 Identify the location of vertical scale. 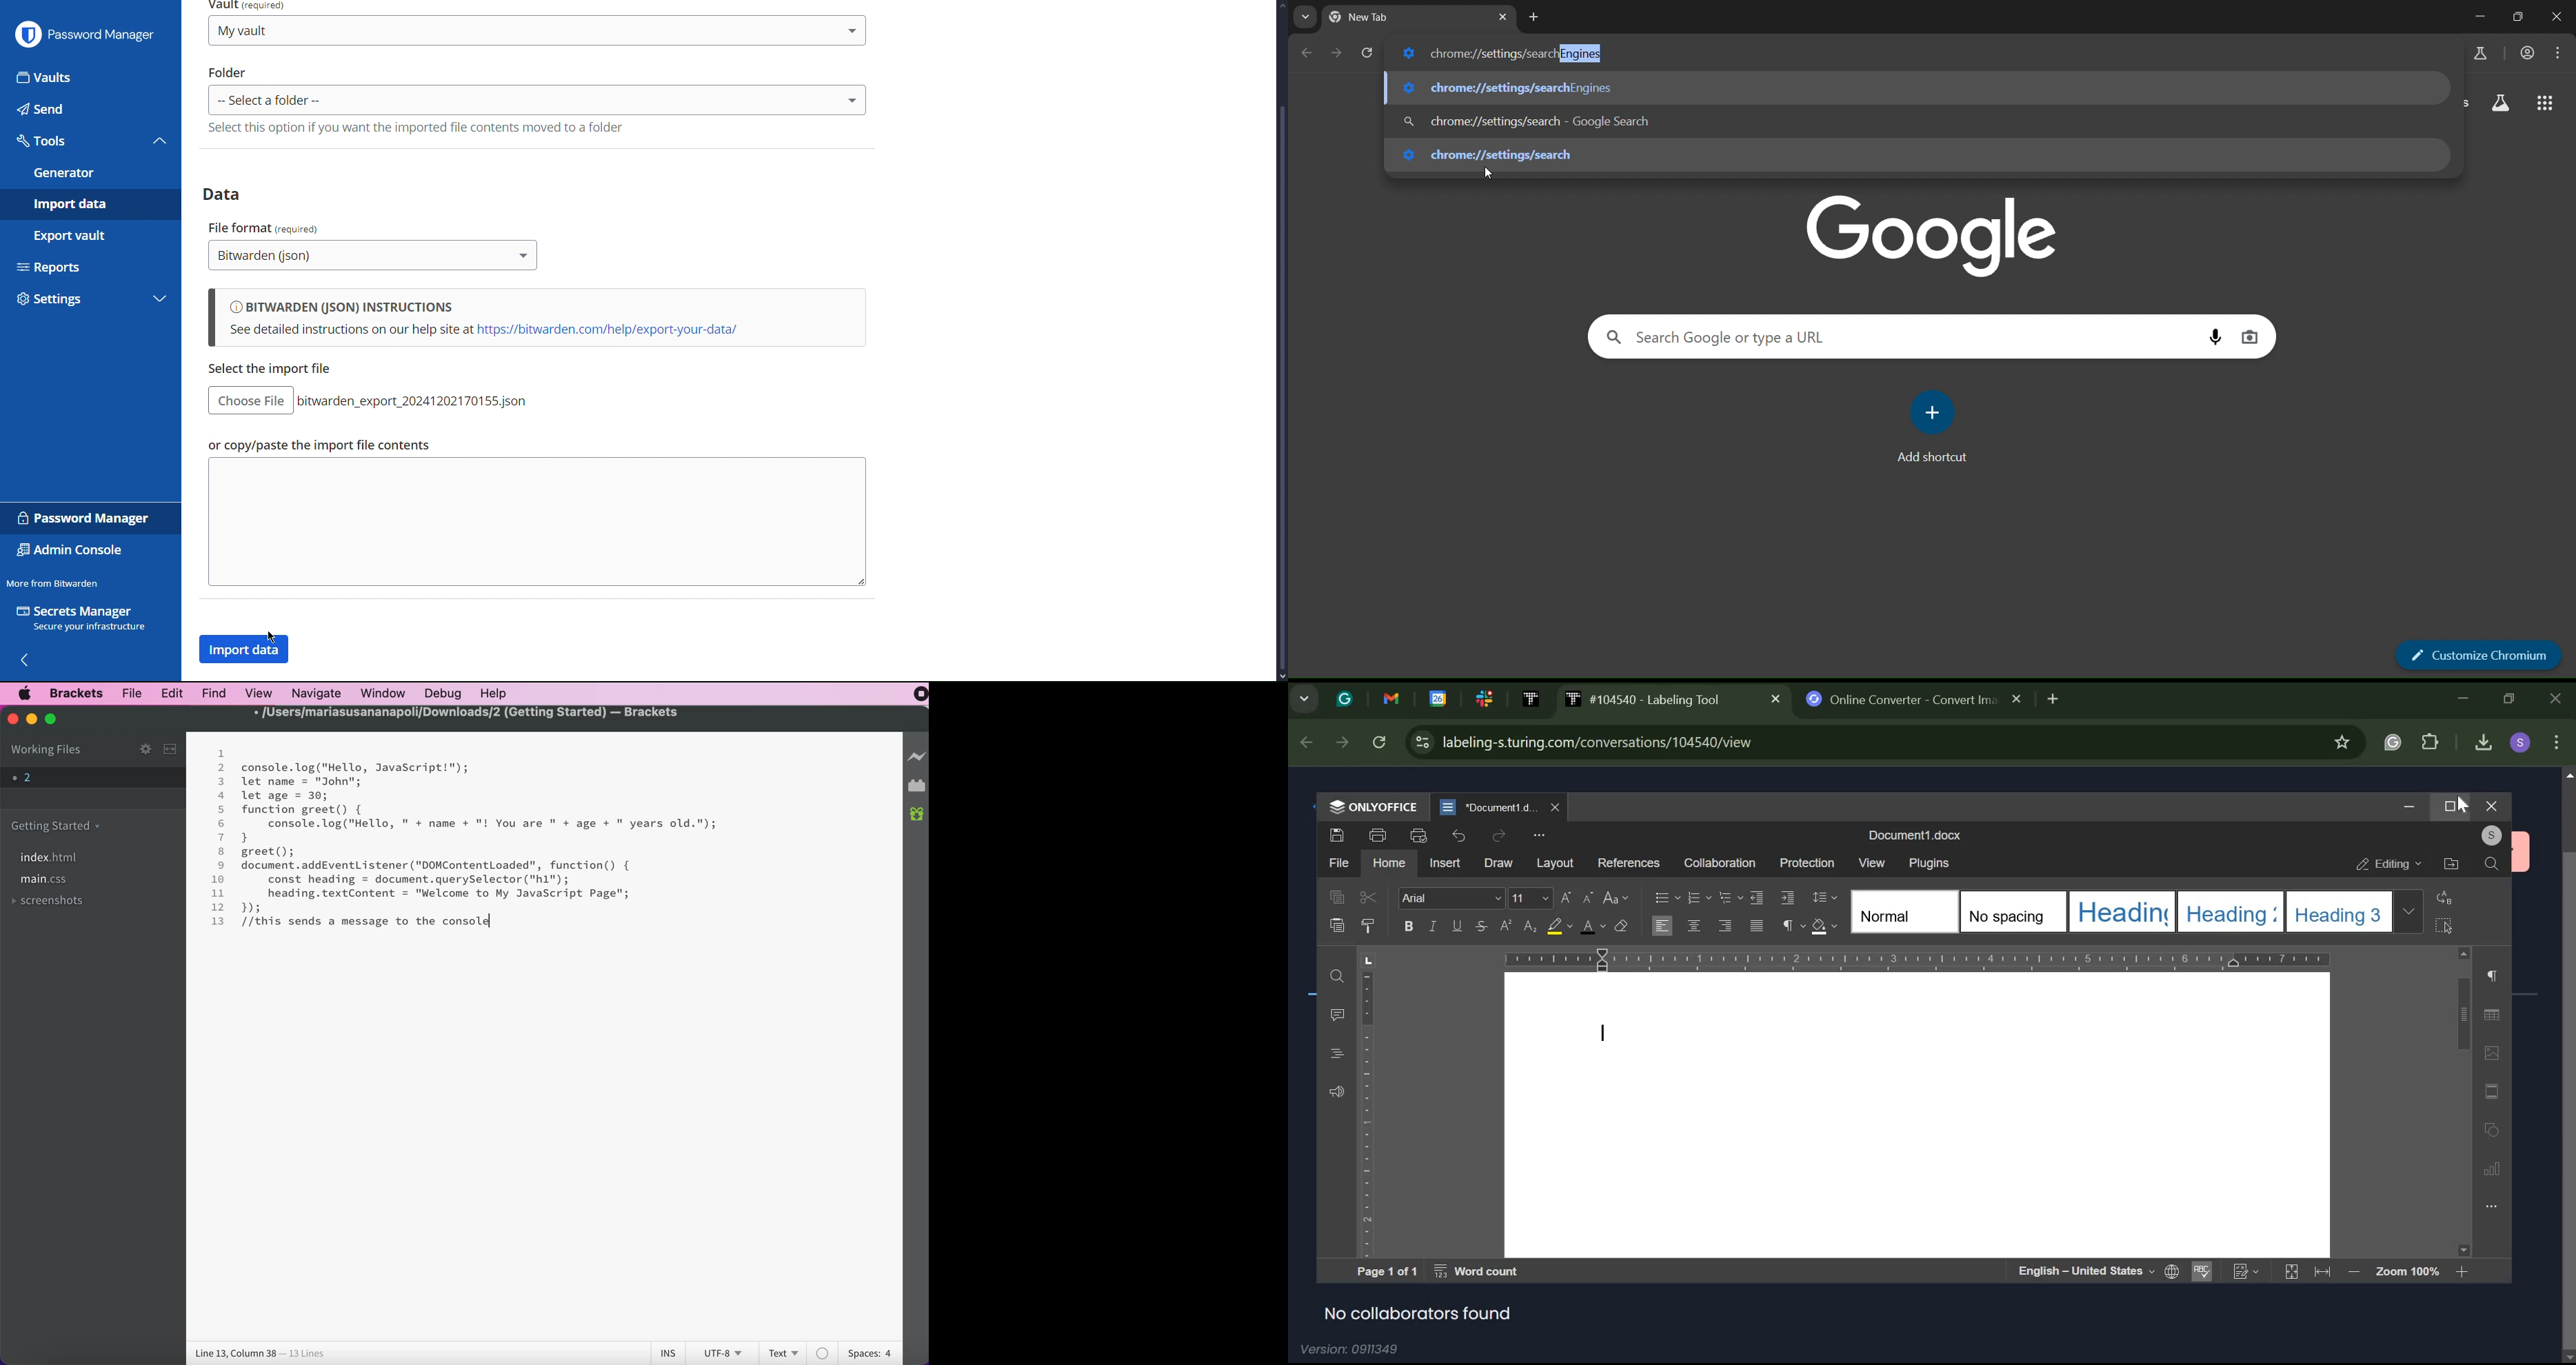
(1369, 1105).